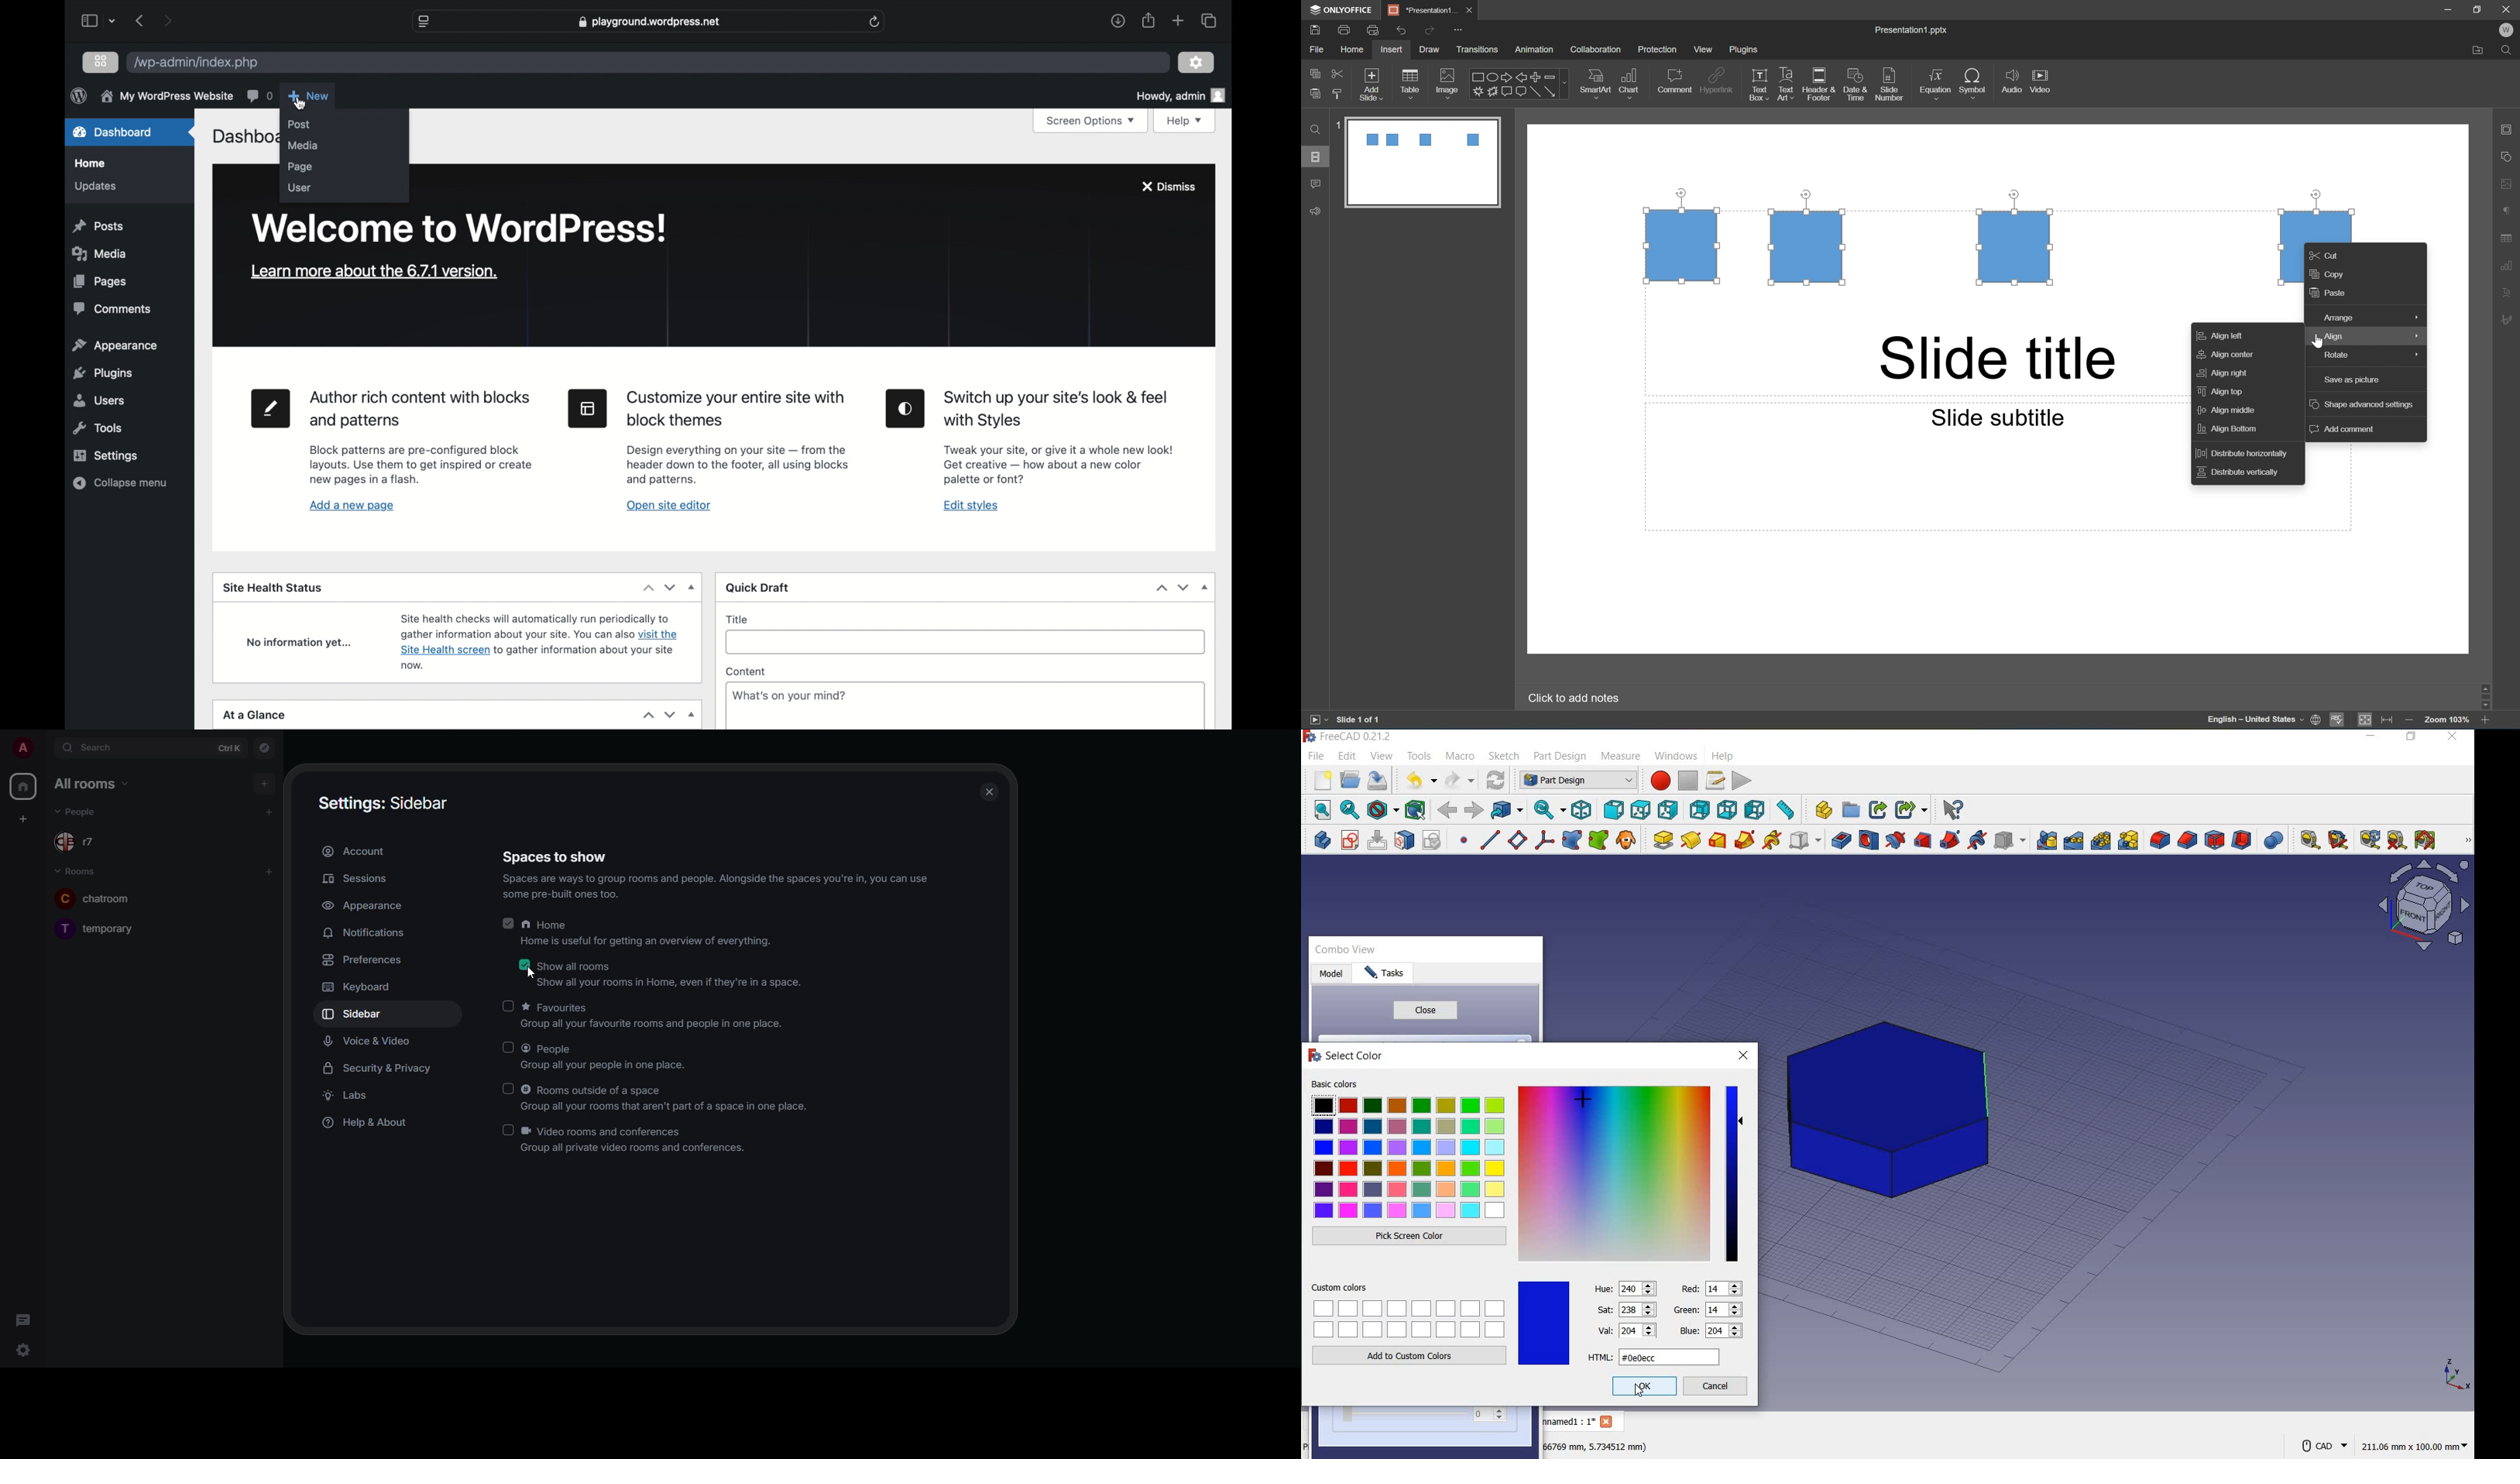  What do you see at coordinates (1206, 587) in the screenshot?
I see `dropdown` at bounding box center [1206, 587].